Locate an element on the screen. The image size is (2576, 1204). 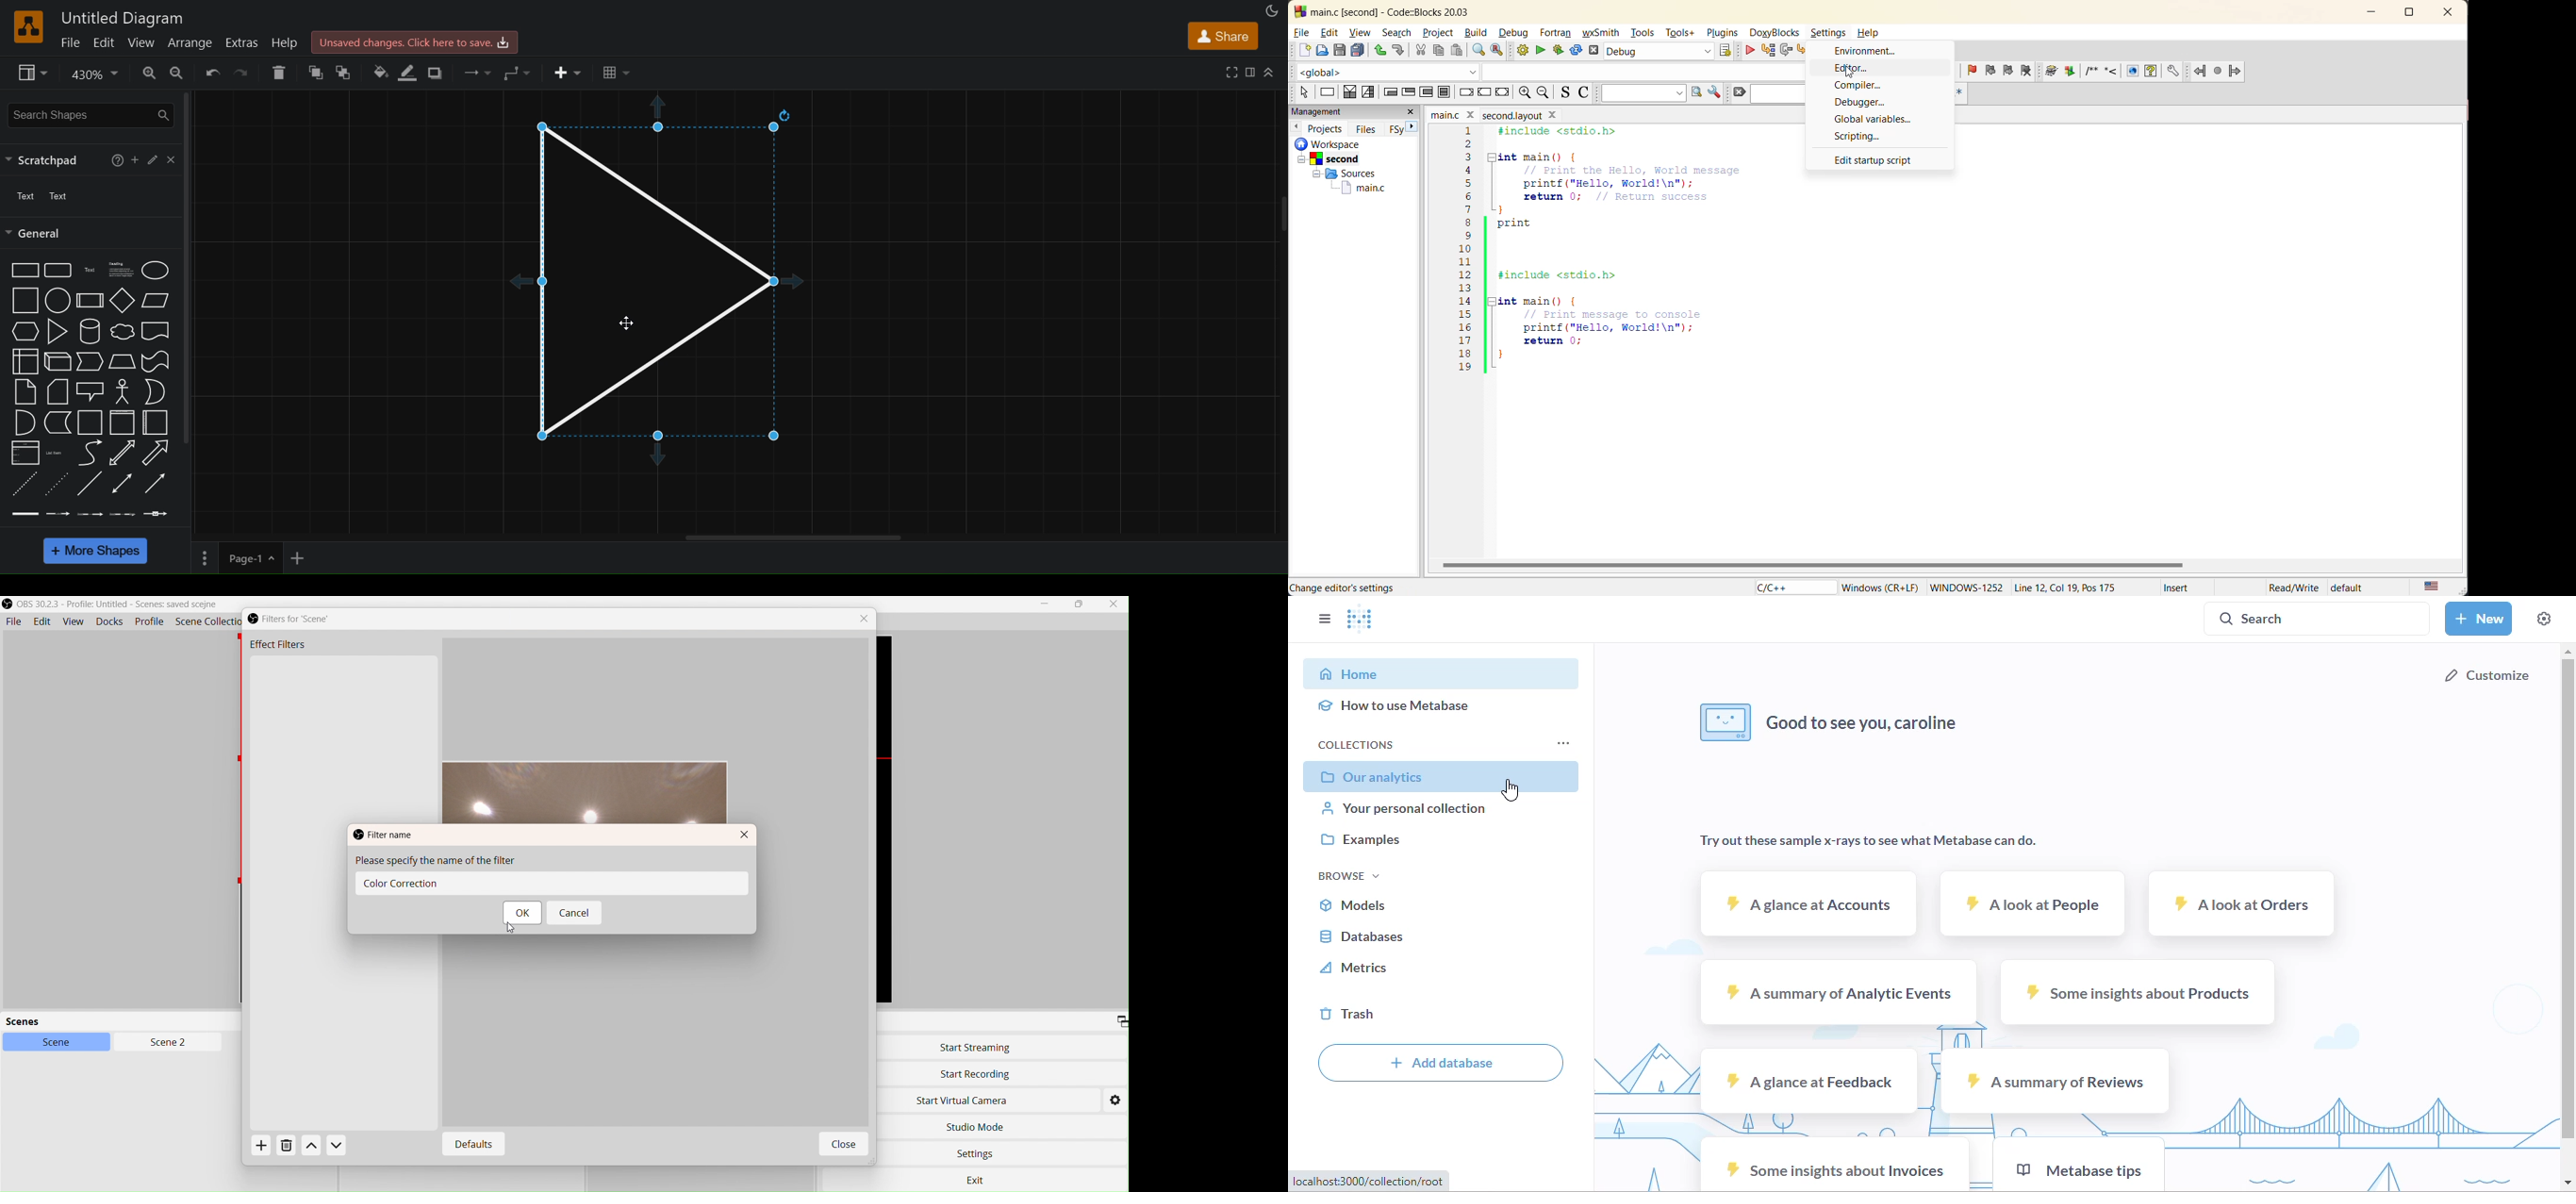
instruction is located at coordinates (1327, 91).